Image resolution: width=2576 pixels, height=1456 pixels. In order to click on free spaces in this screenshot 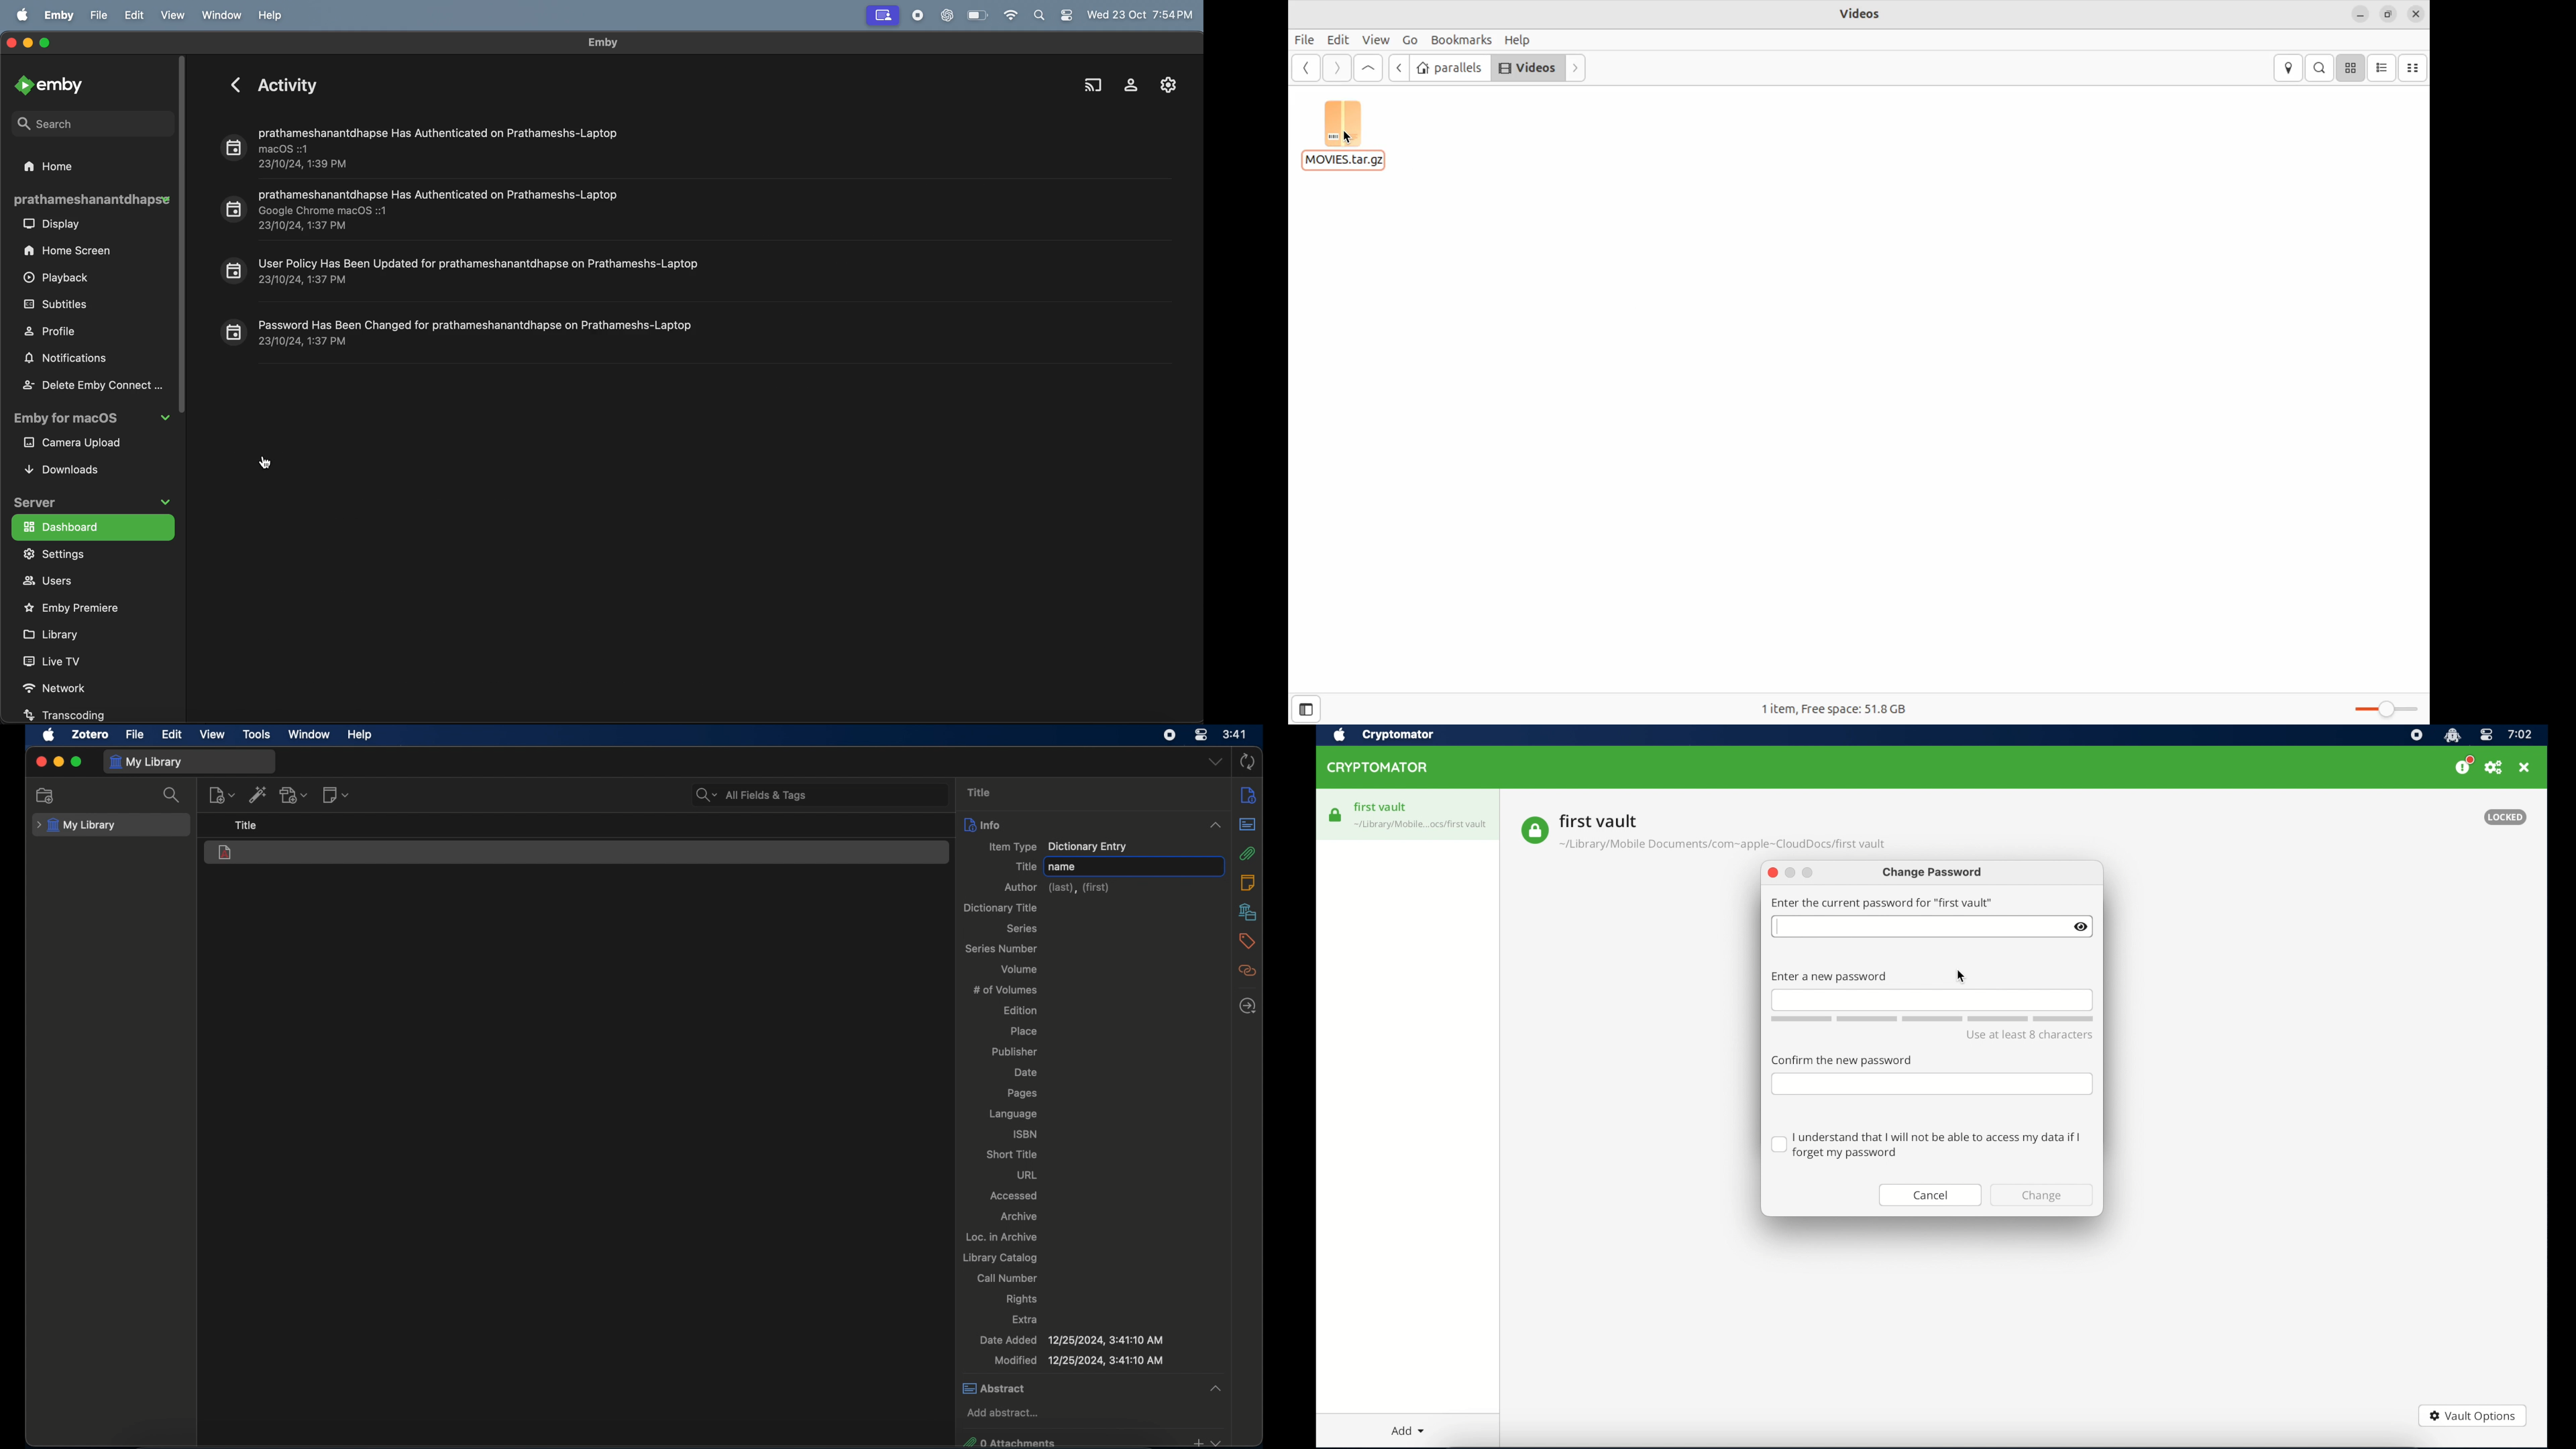, I will do `click(1869, 710)`.